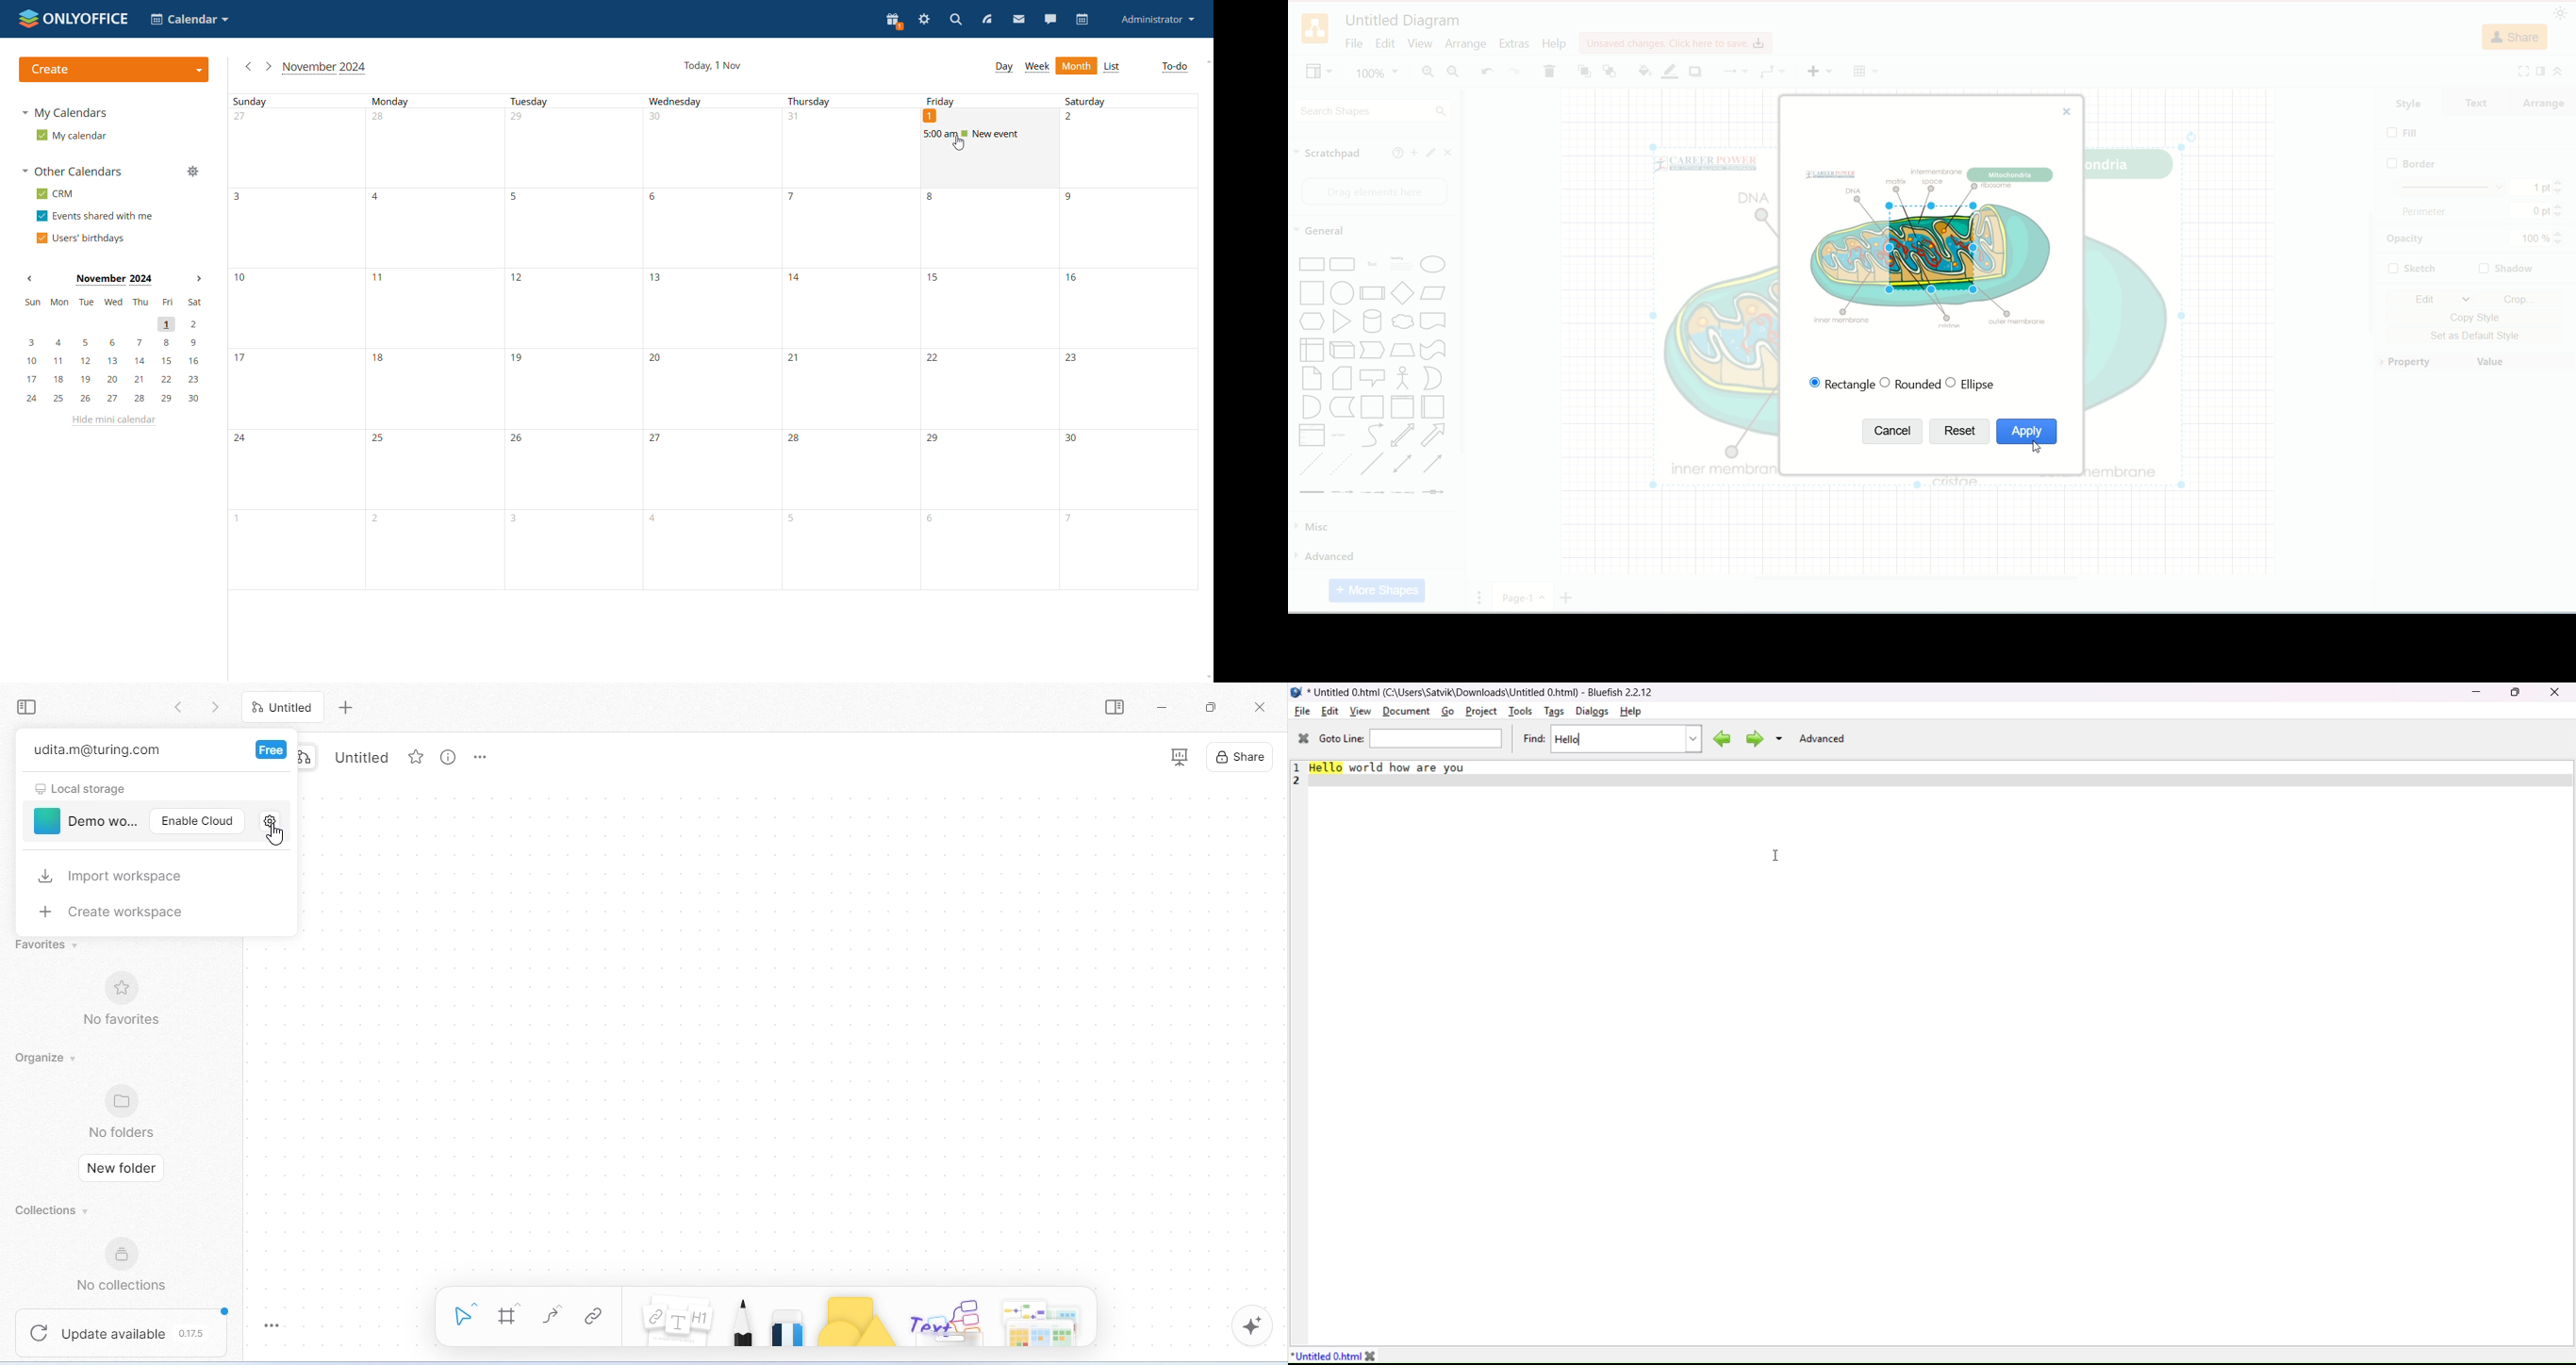 Image resolution: width=2576 pixels, height=1372 pixels. What do you see at coordinates (2563, 13) in the screenshot?
I see `appearance` at bounding box center [2563, 13].